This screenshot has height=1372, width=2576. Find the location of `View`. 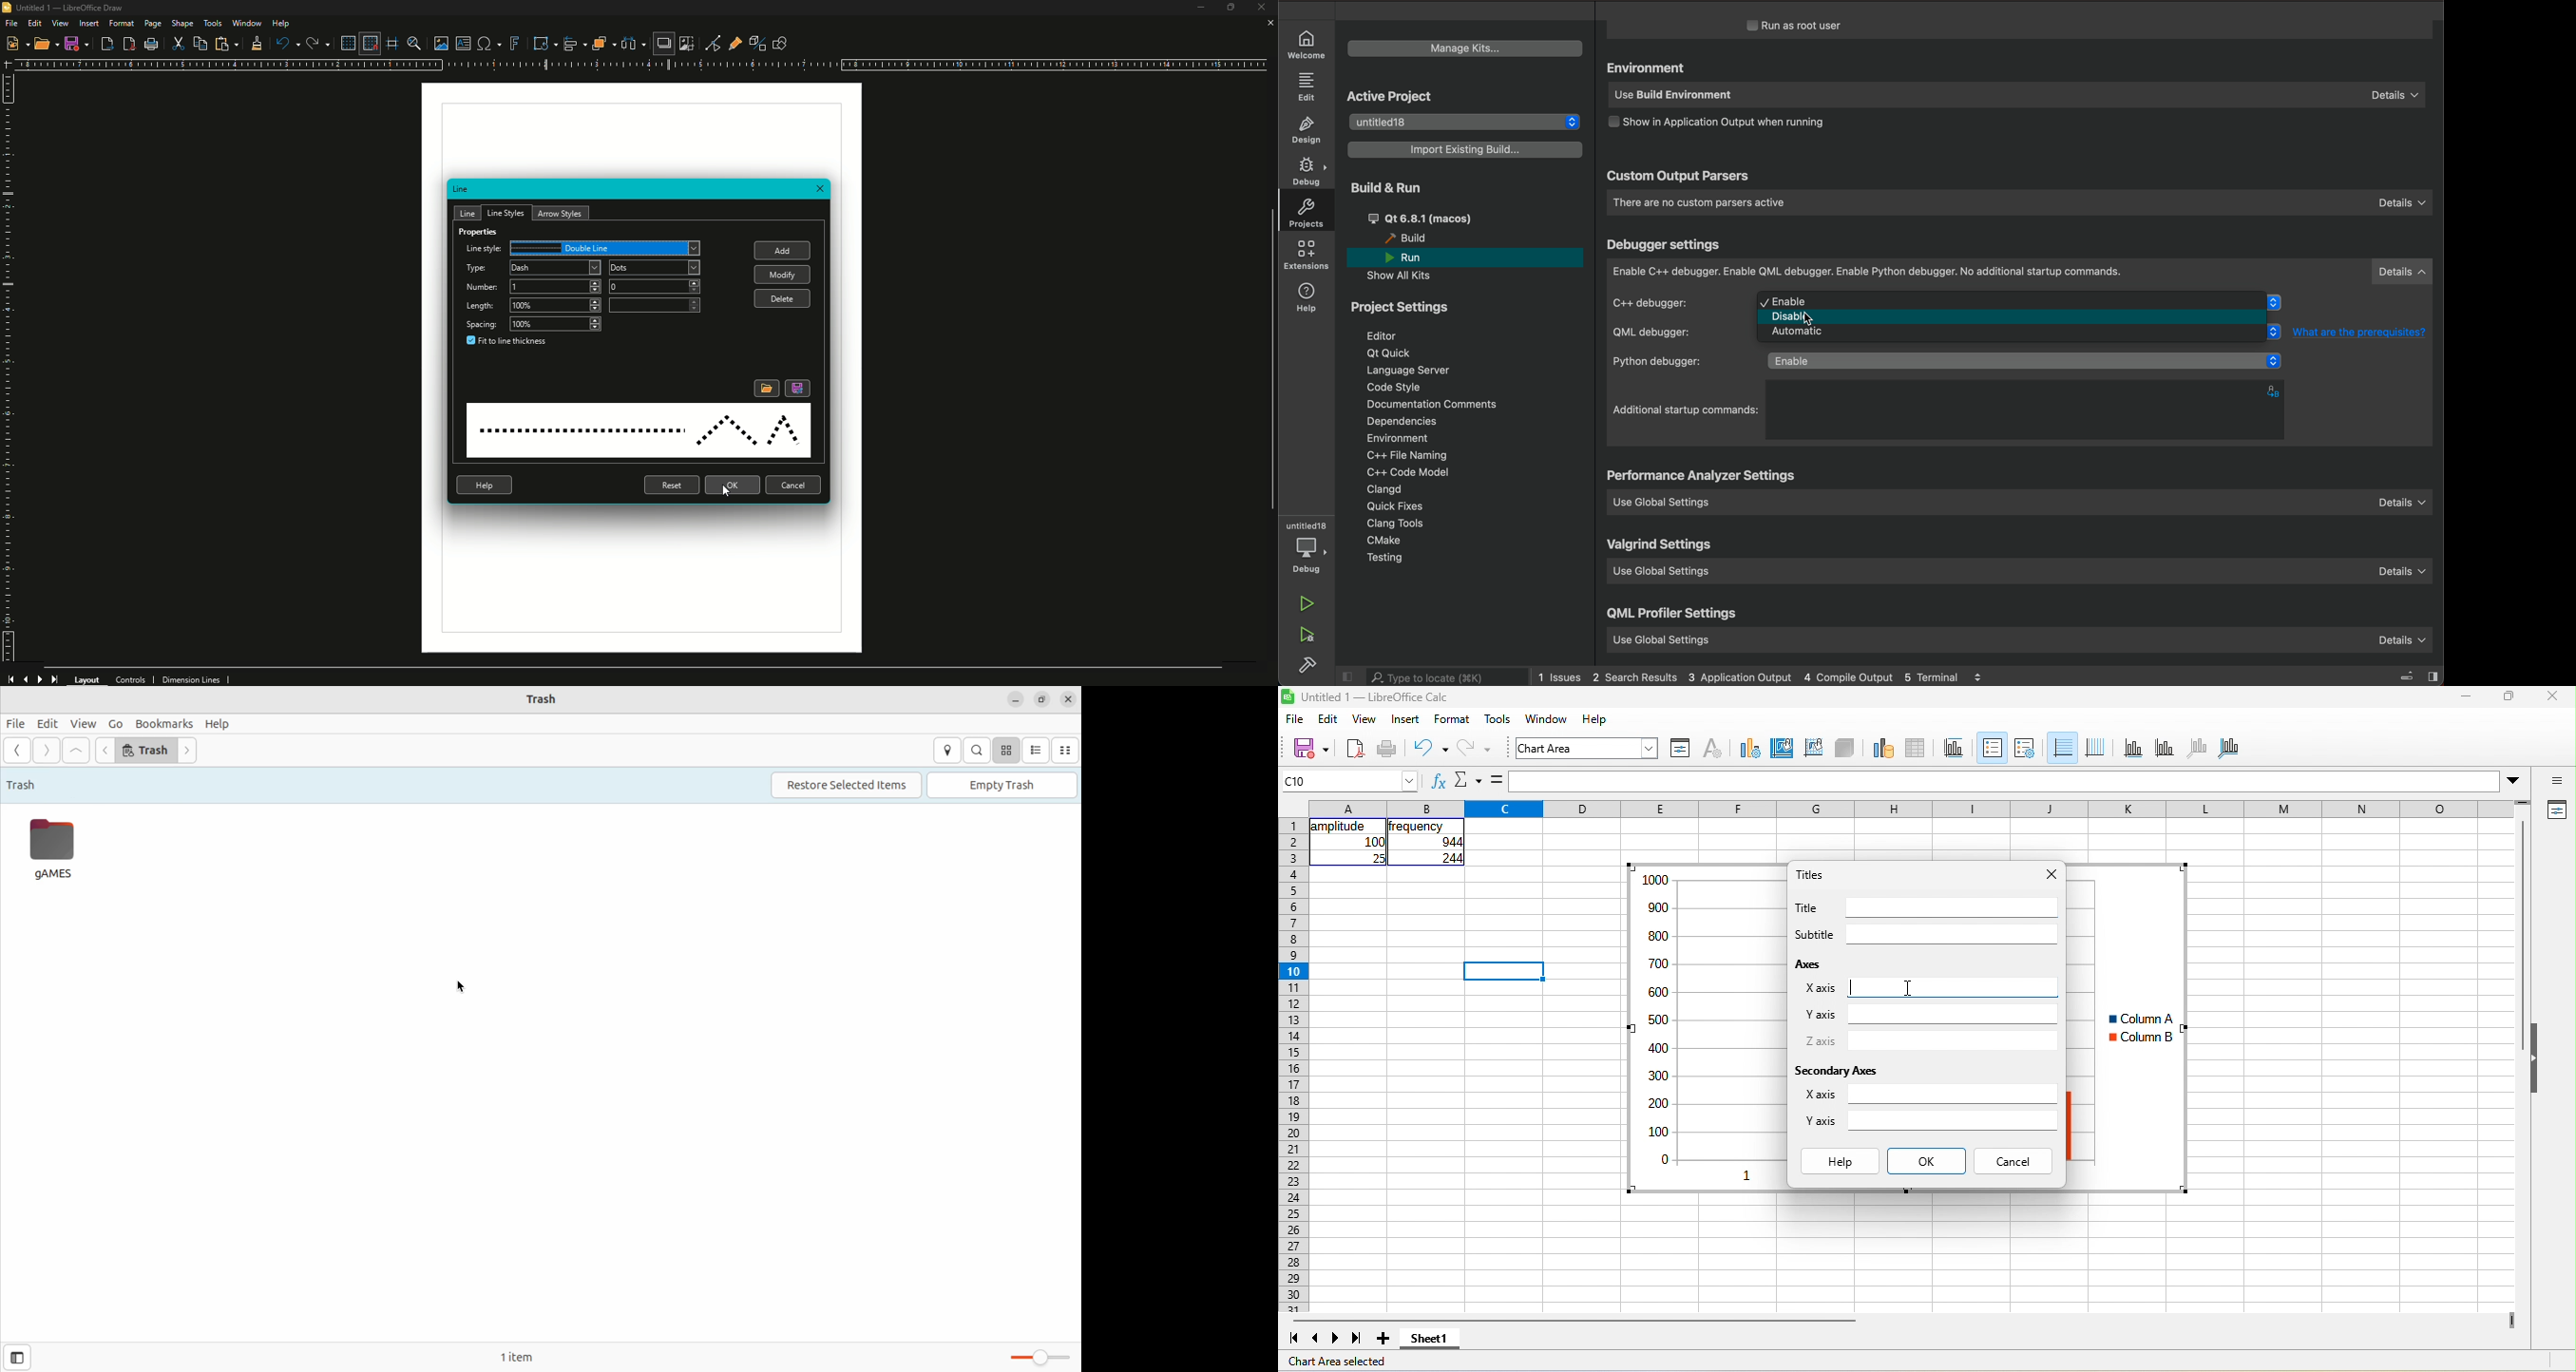

View is located at coordinates (60, 23).